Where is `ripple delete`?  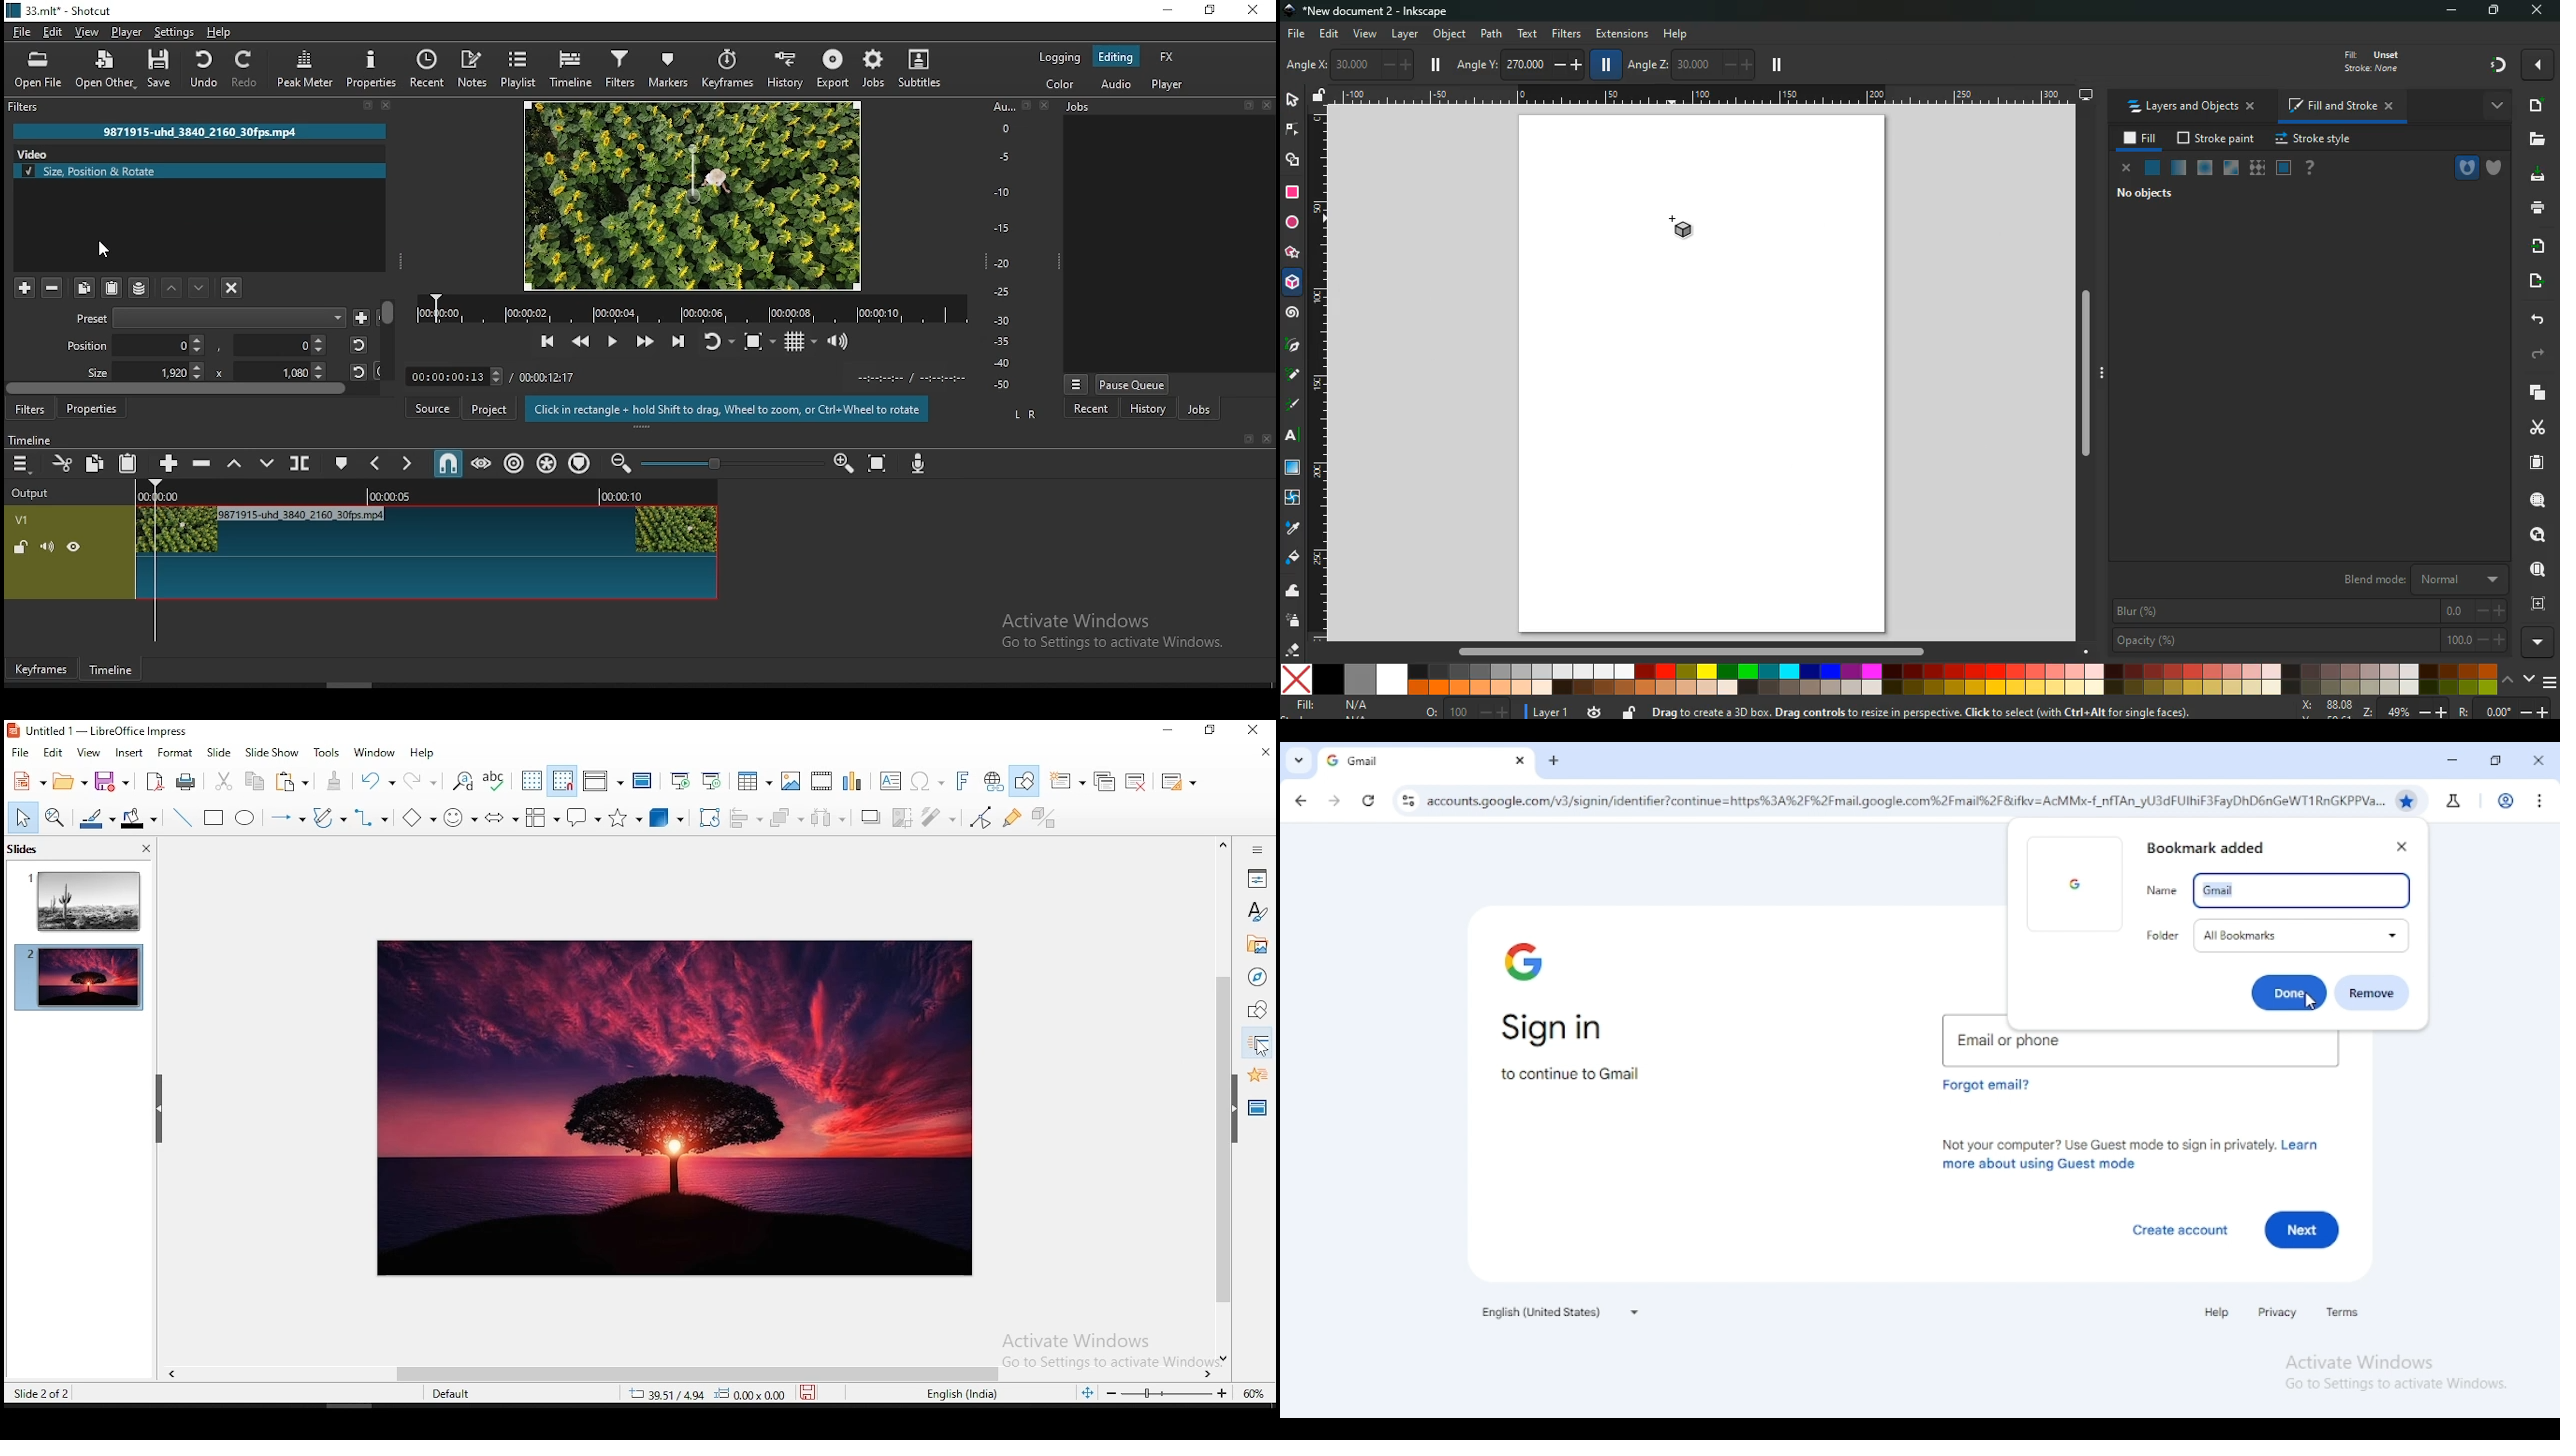
ripple delete is located at coordinates (200, 464).